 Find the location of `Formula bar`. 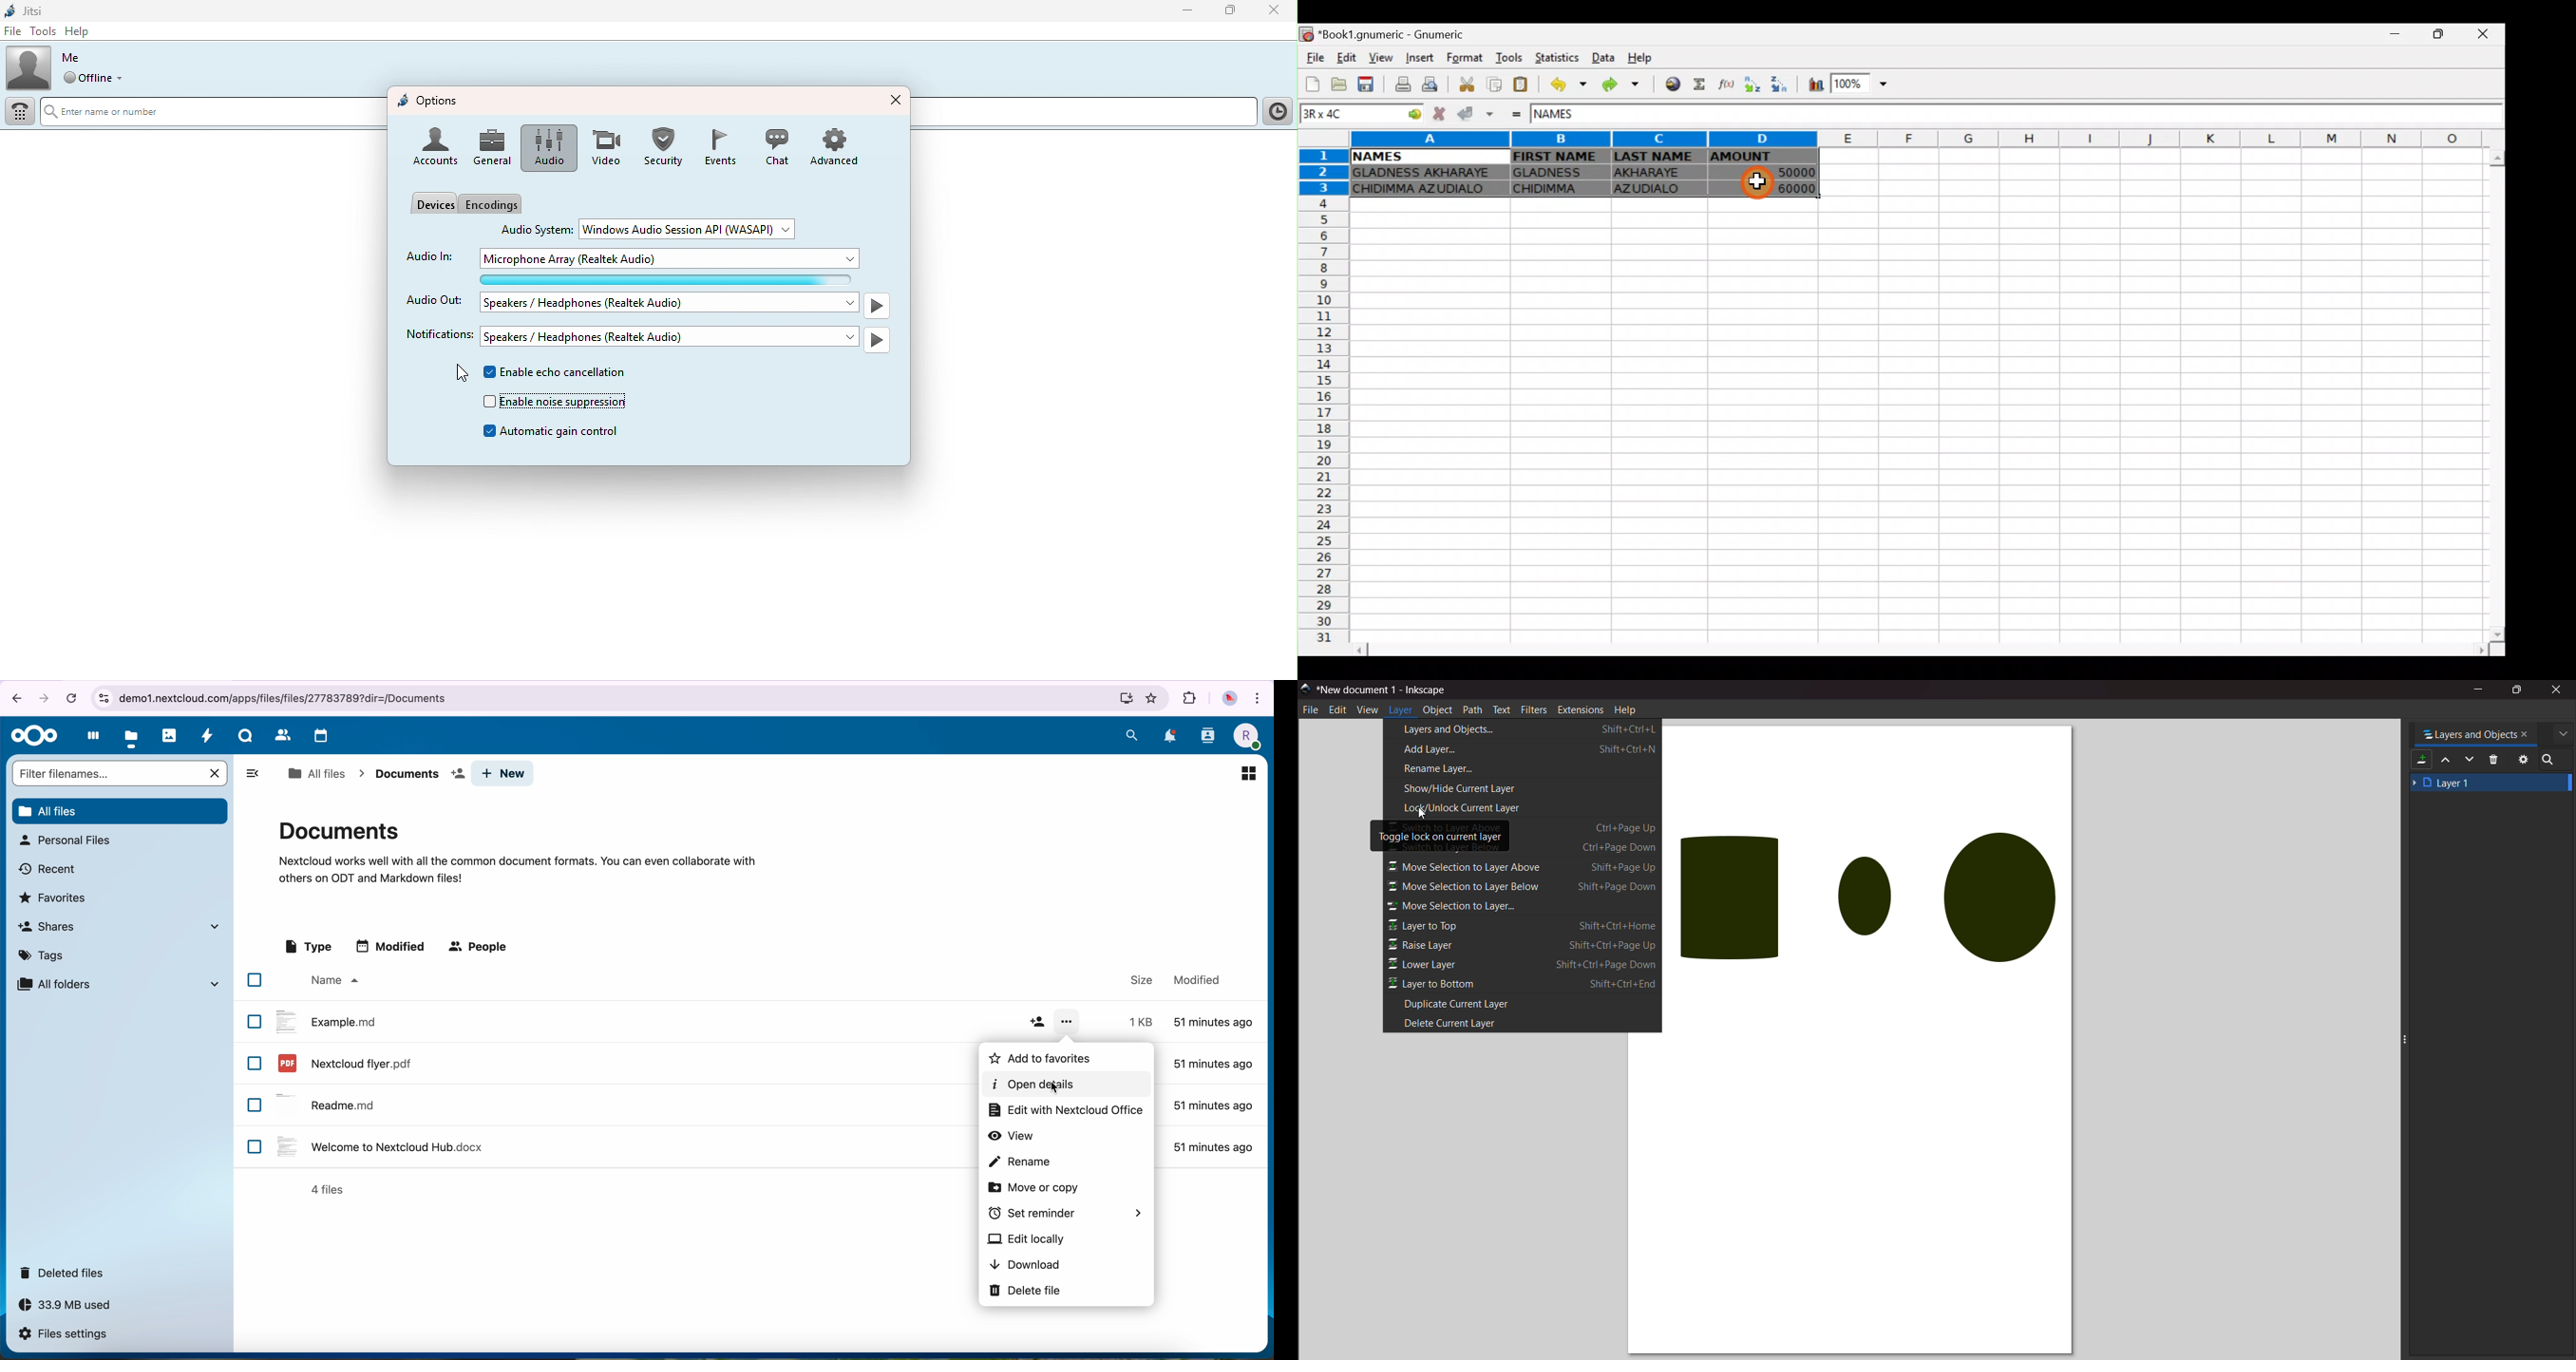

Formula bar is located at coordinates (2053, 116).